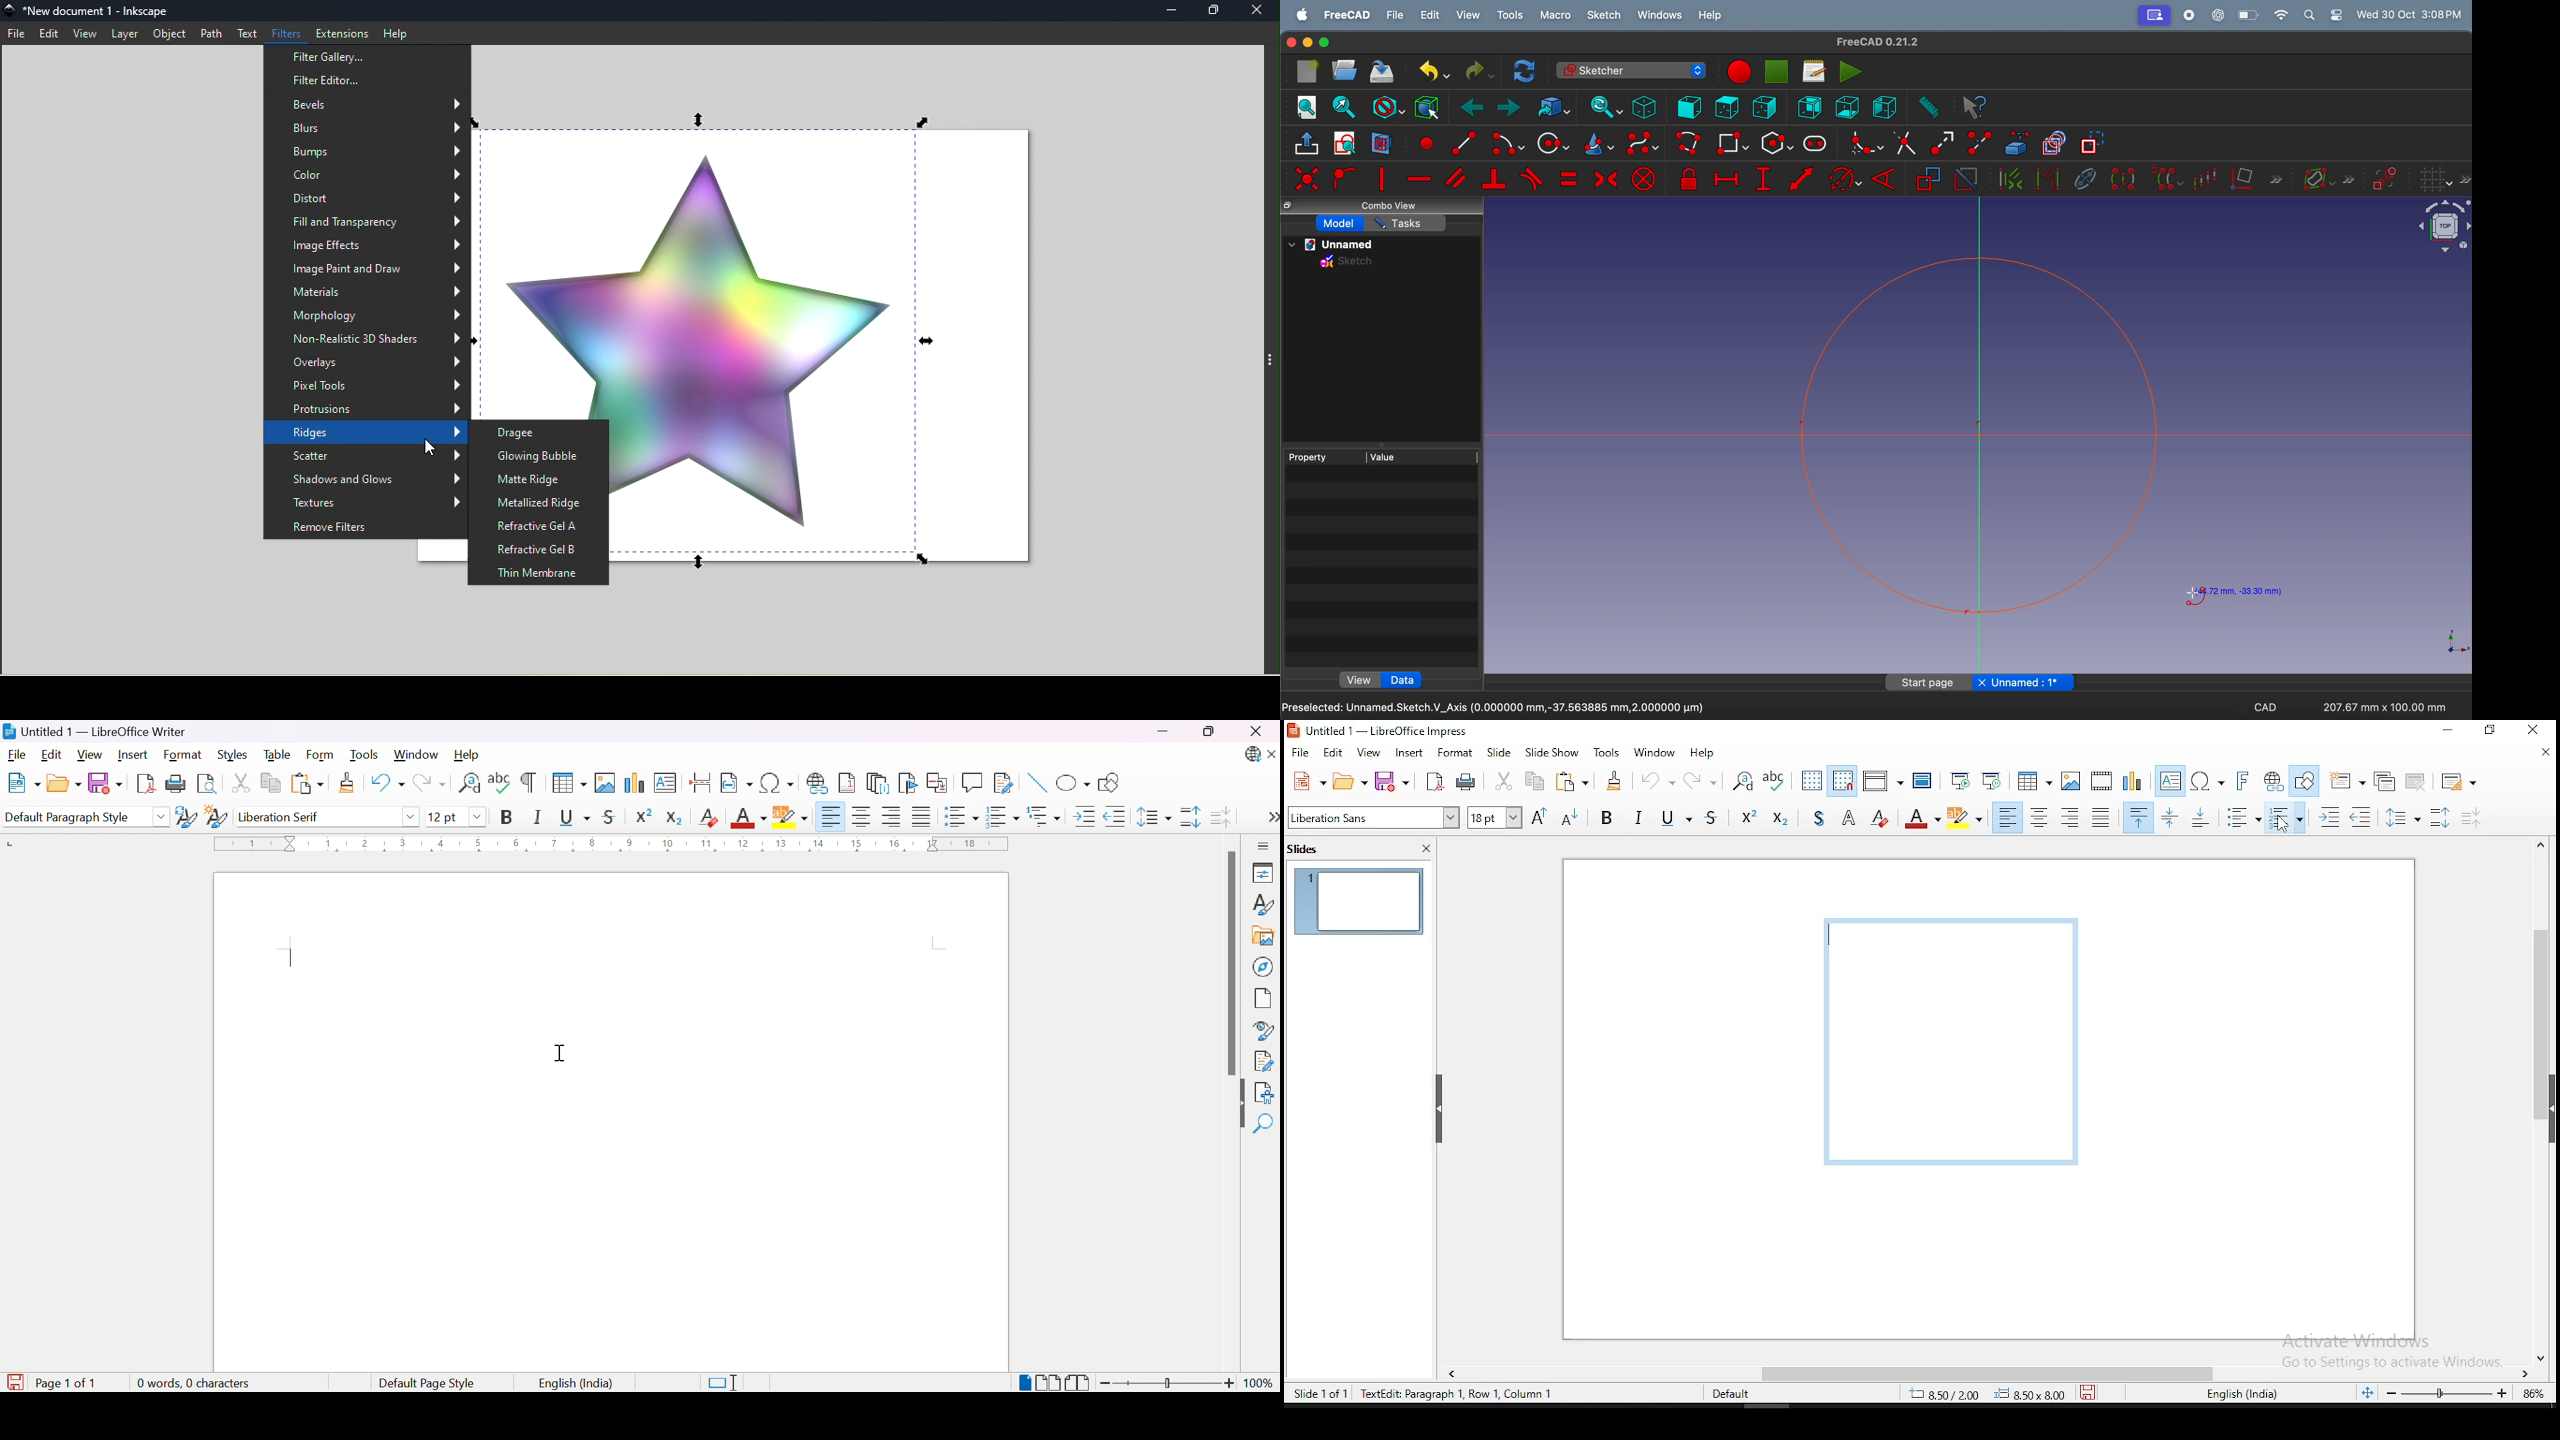  Describe the element at coordinates (1878, 41) in the screenshot. I see `FreeCAD 0.21.2` at that location.